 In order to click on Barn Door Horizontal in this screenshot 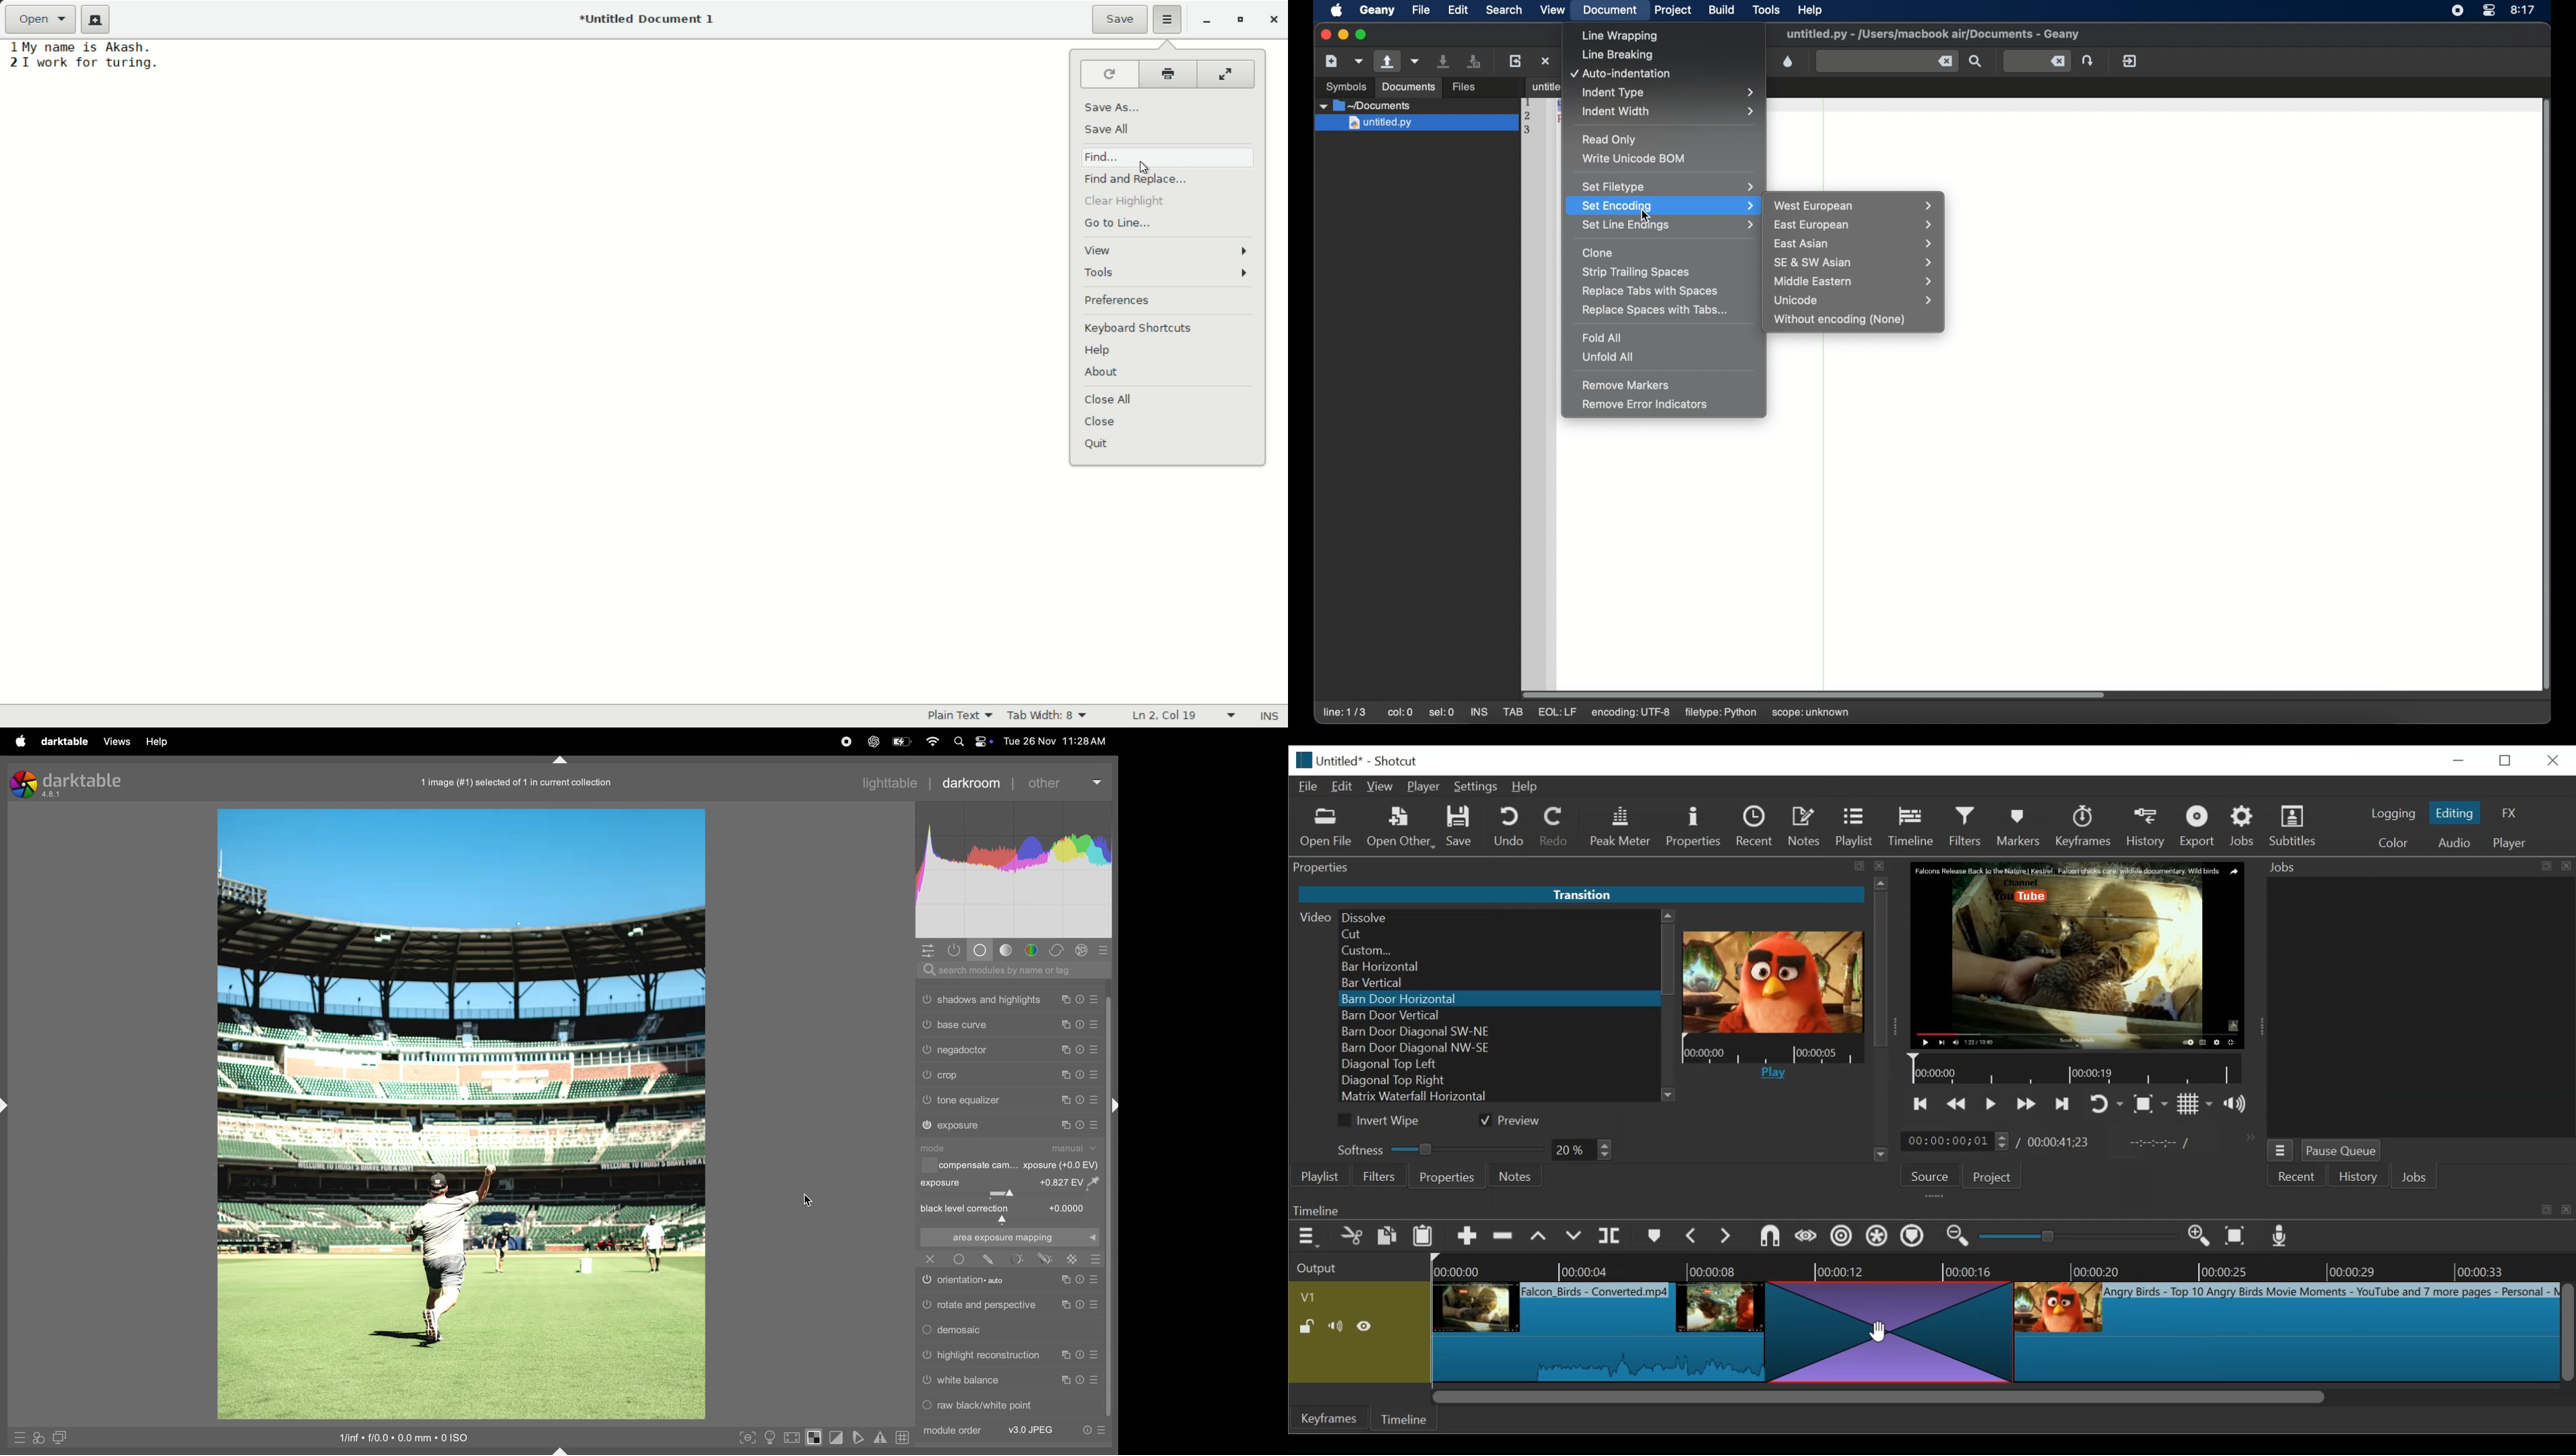, I will do `click(1497, 999)`.